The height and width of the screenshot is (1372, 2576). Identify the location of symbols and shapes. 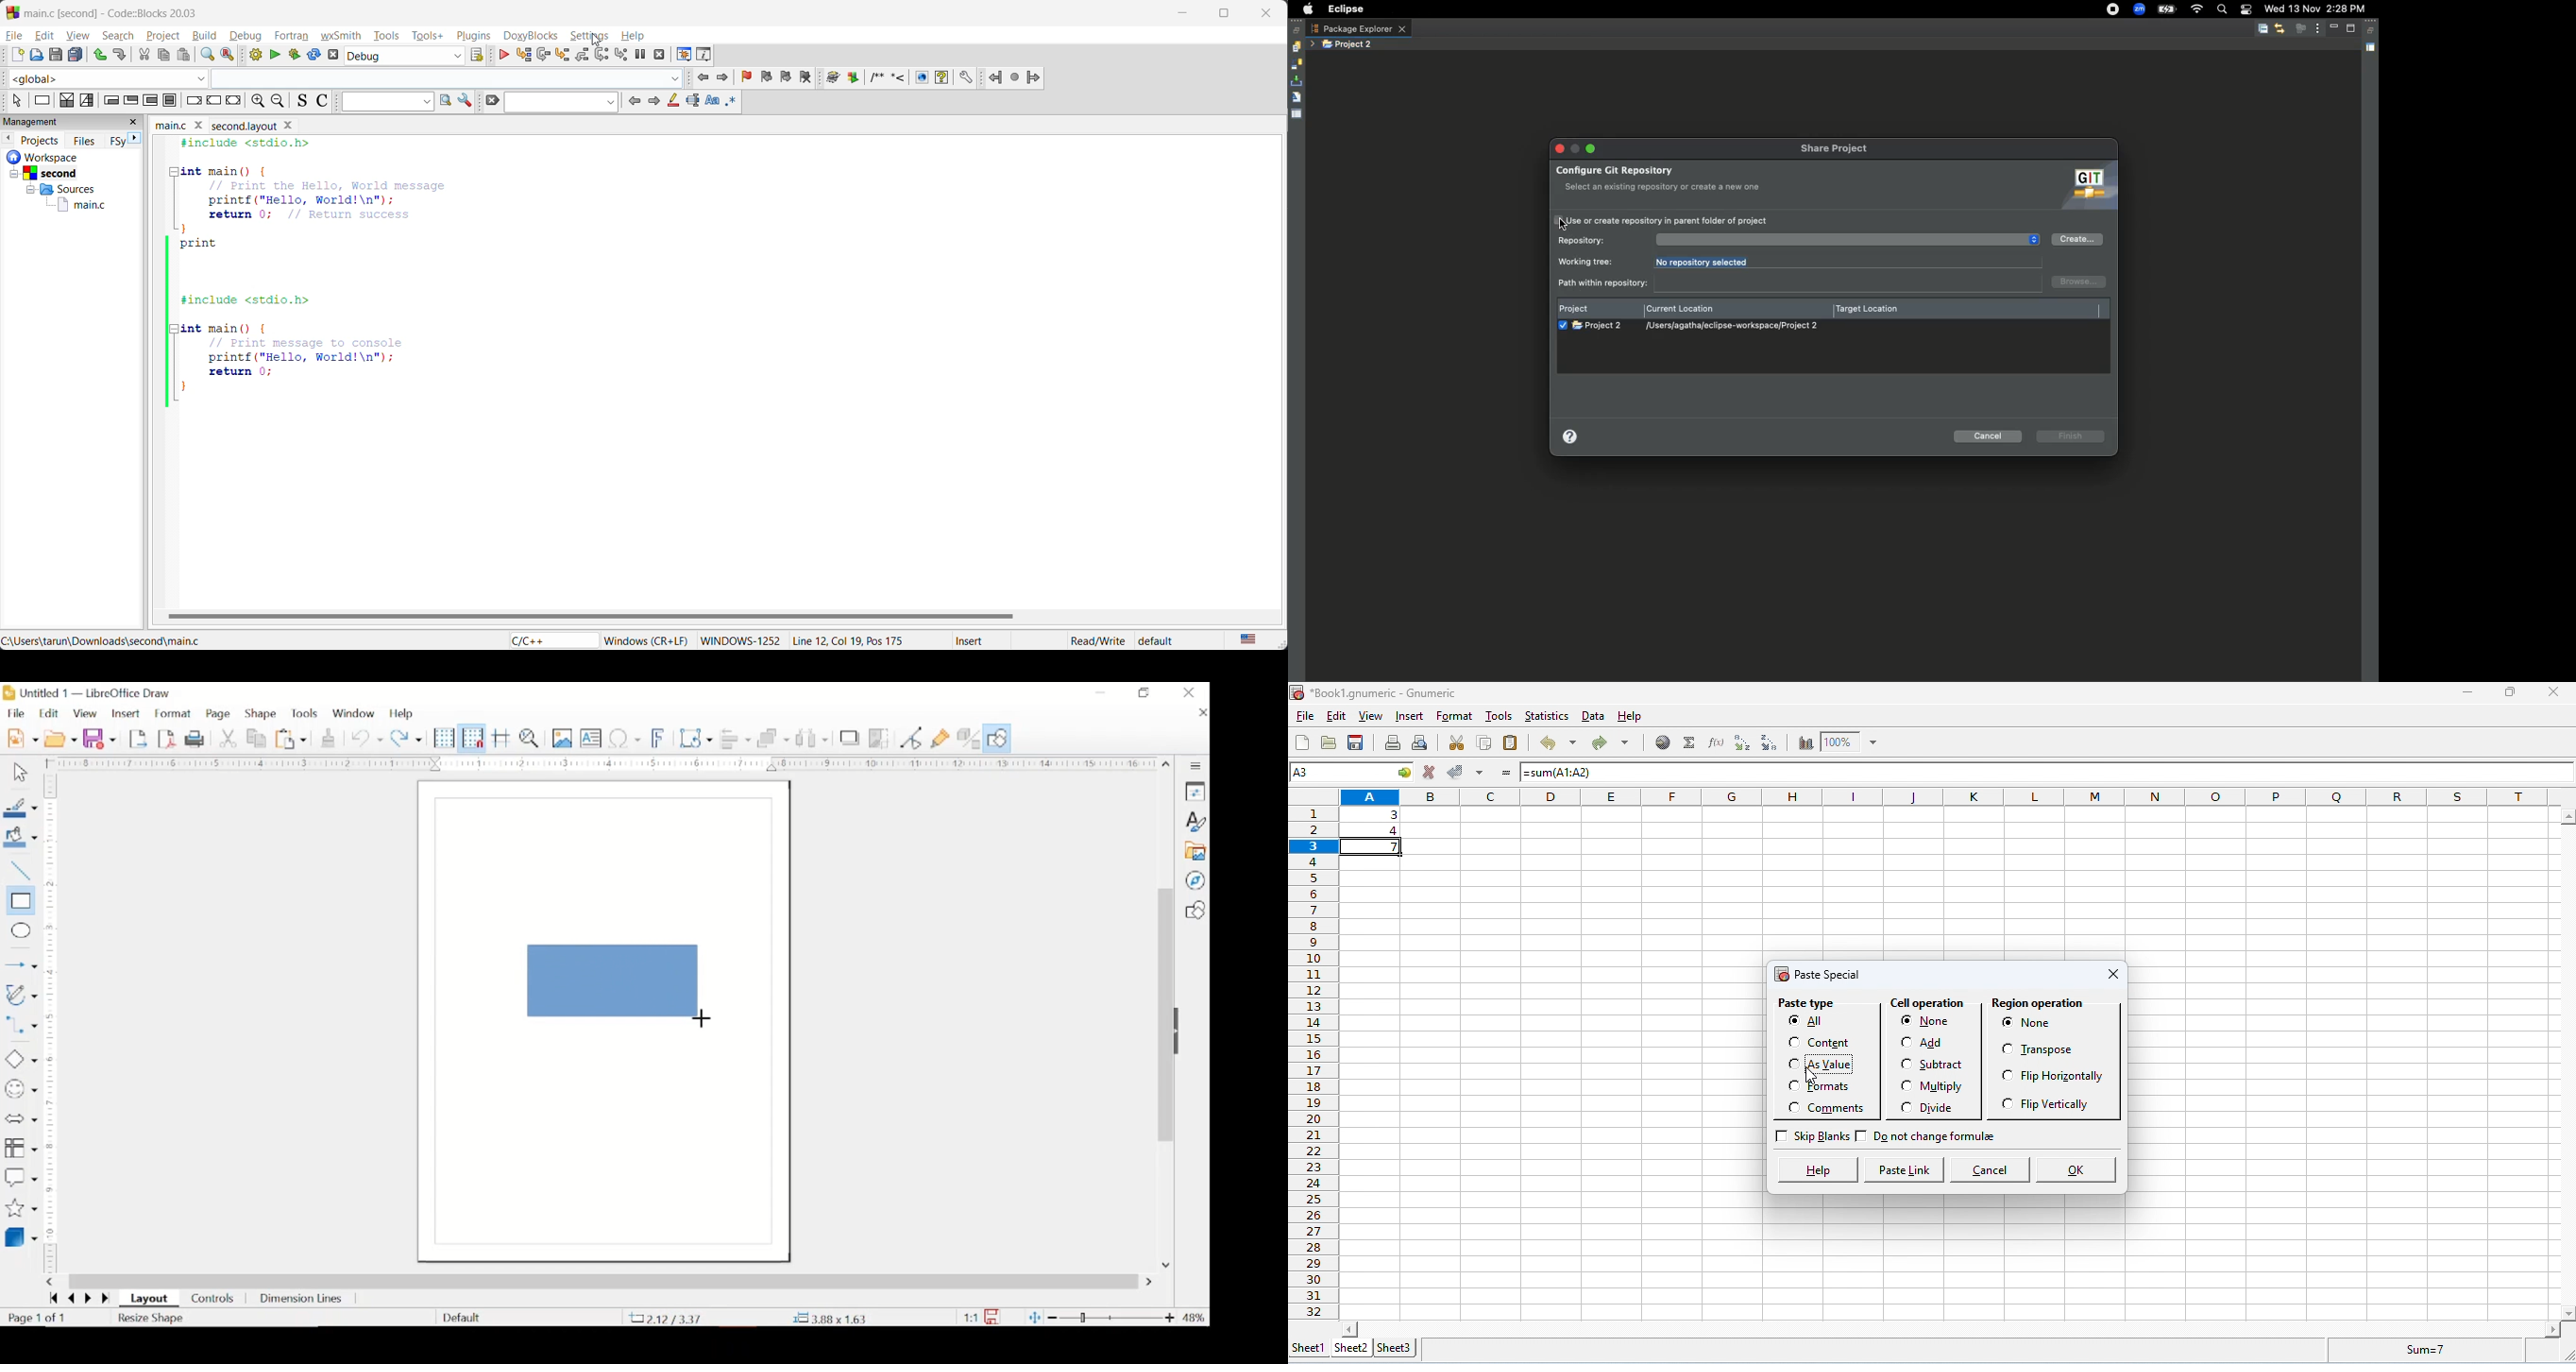
(20, 1089).